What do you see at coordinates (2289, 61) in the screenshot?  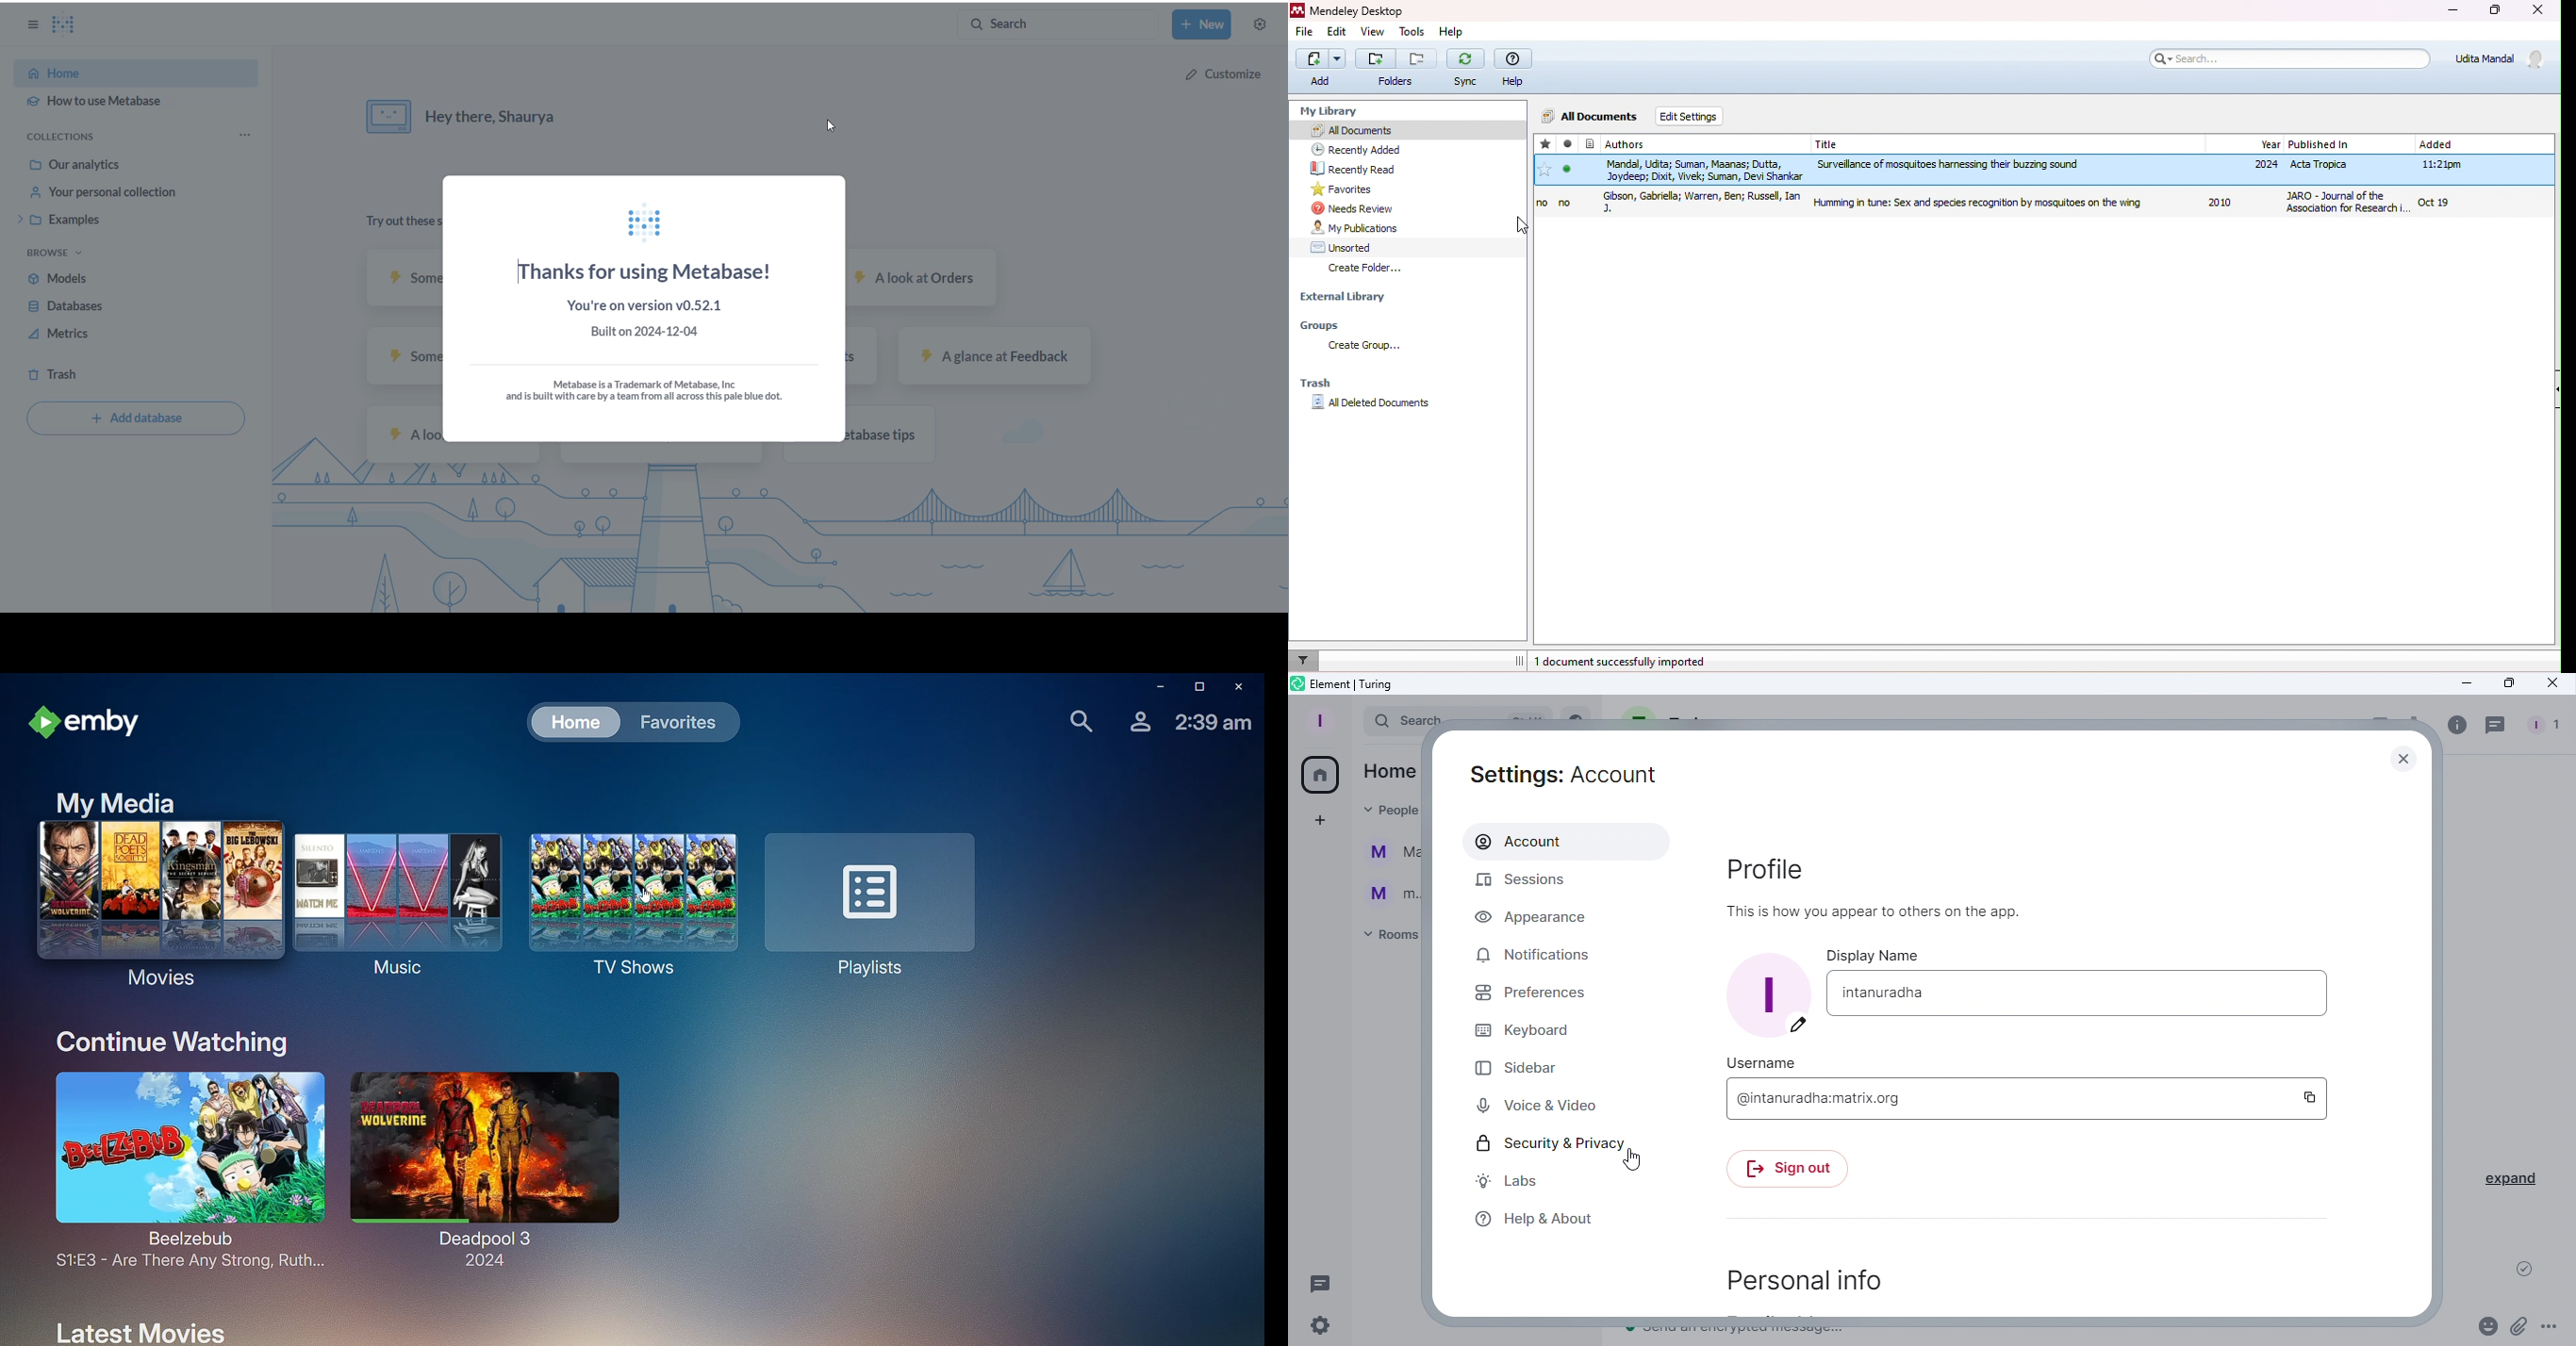 I see `search` at bounding box center [2289, 61].